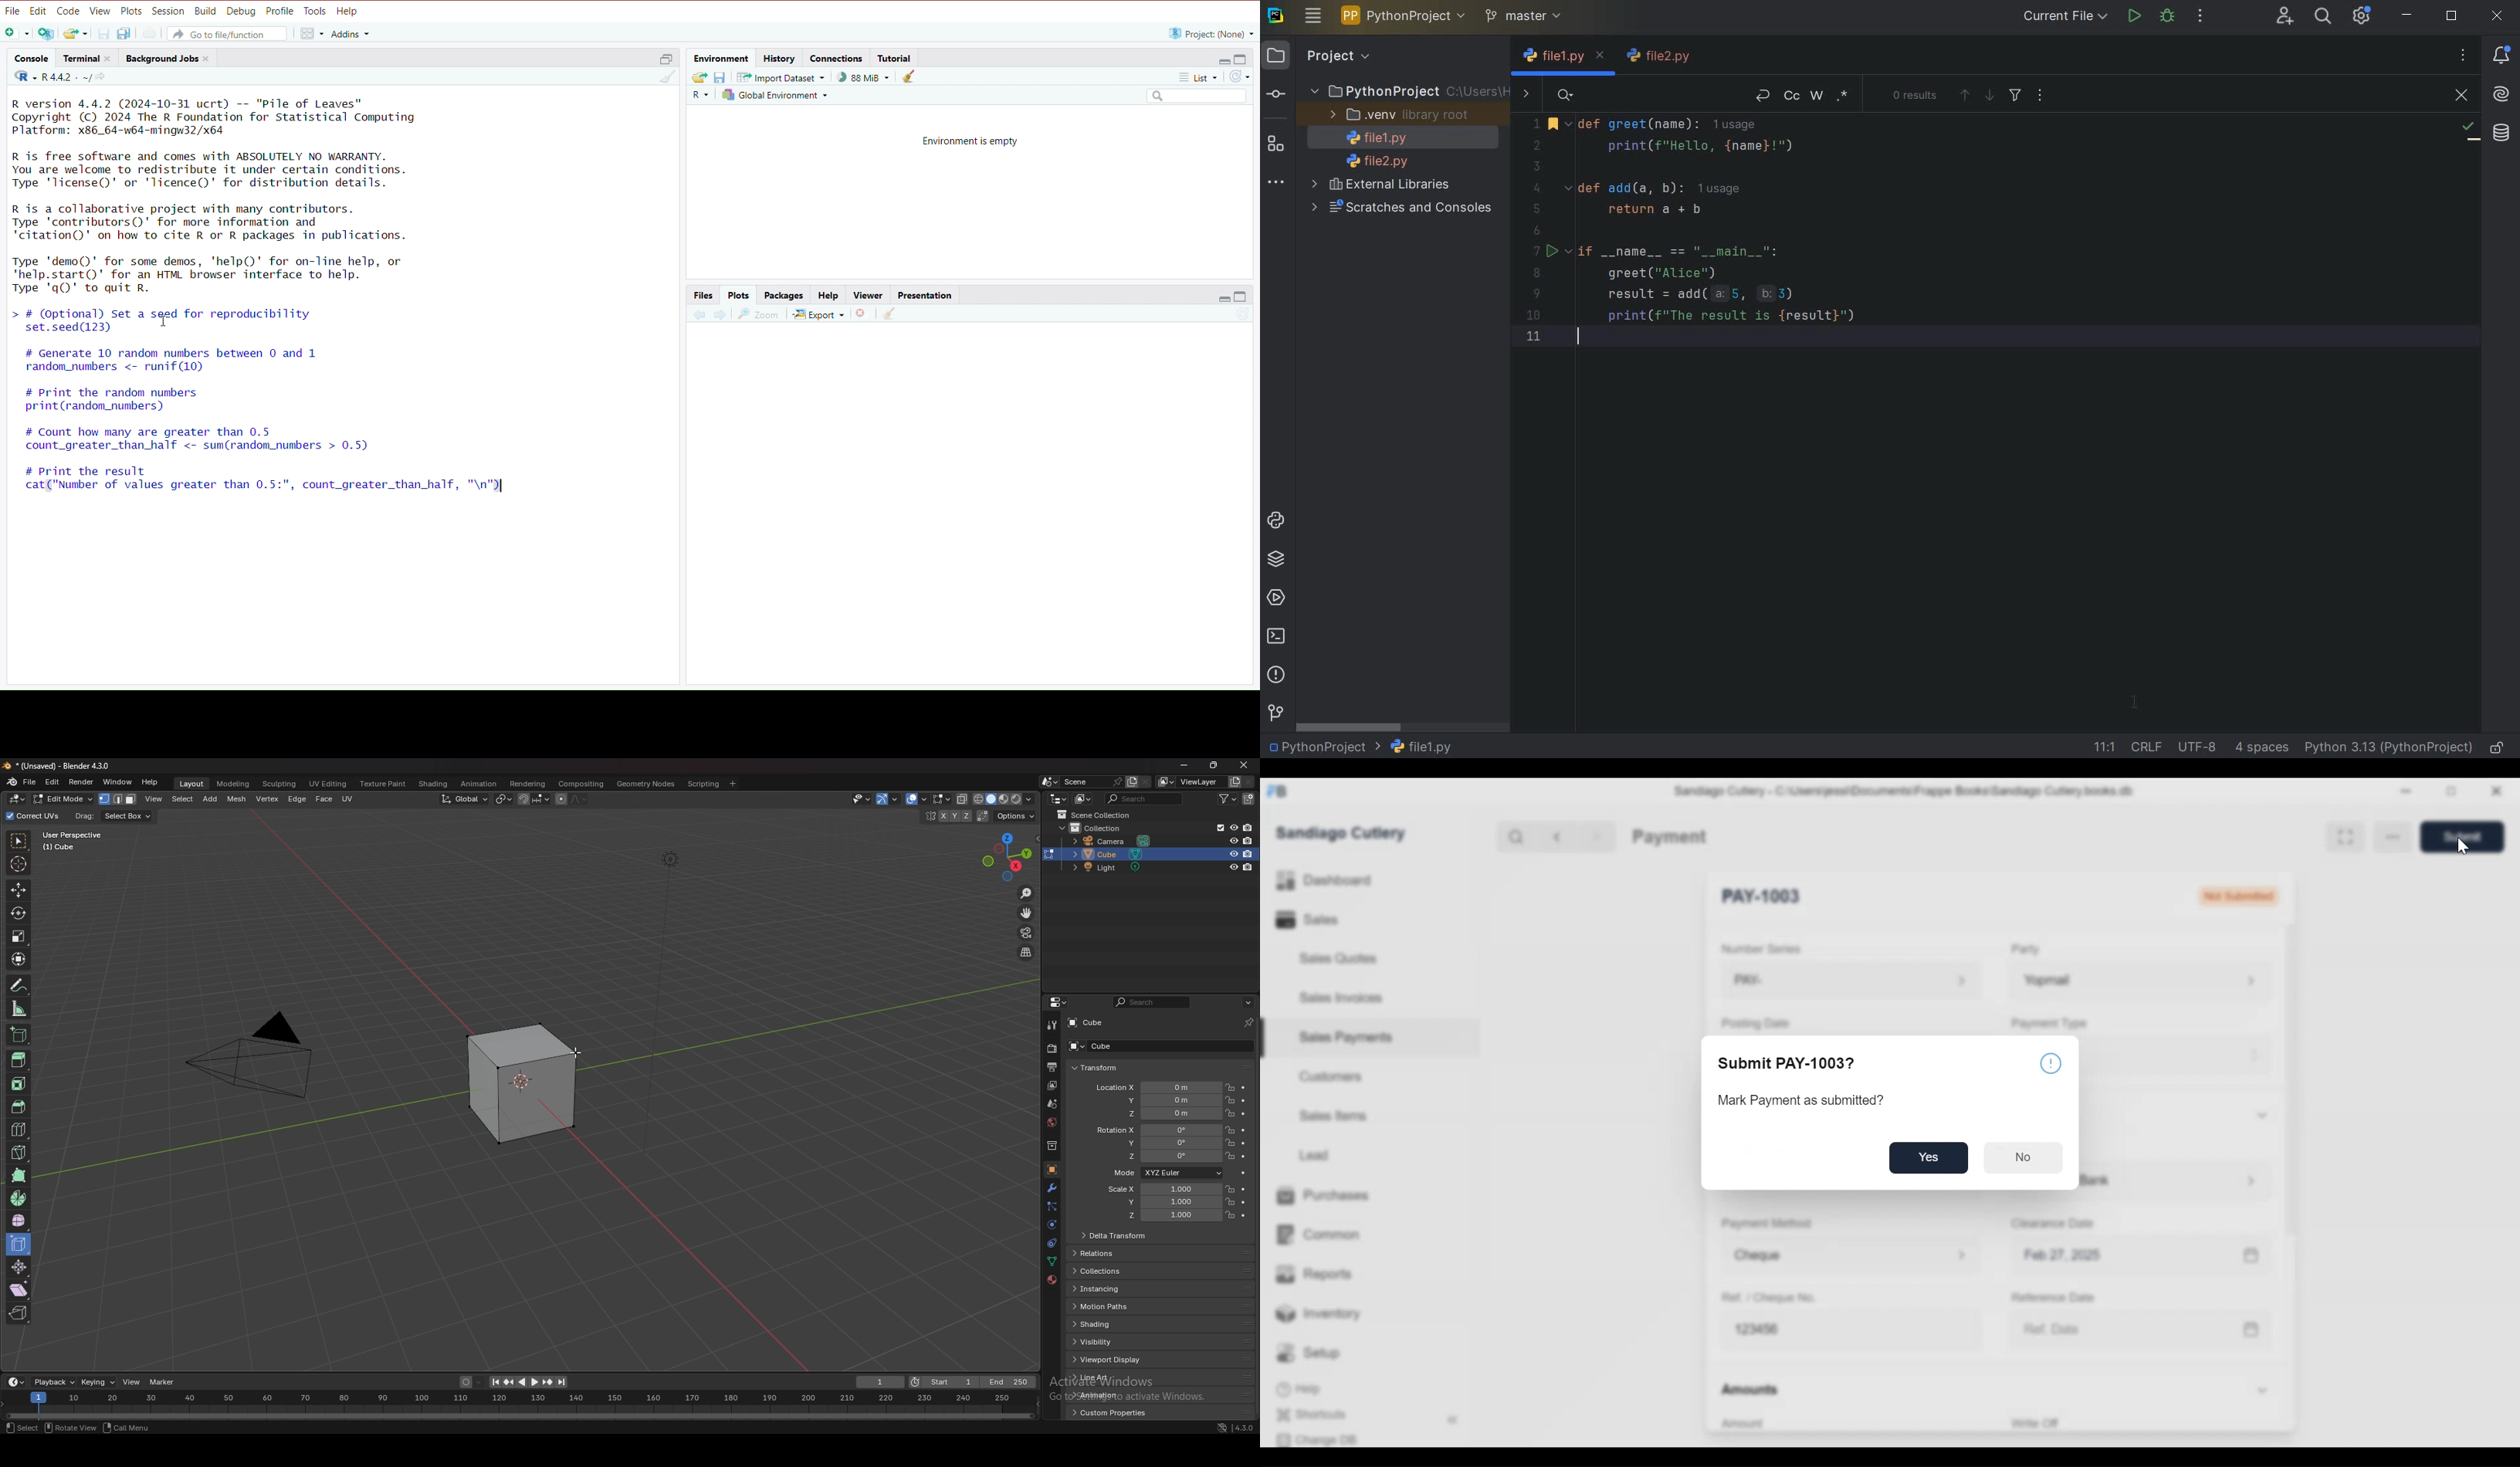  Describe the element at coordinates (2501, 56) in the screenshot. I see `NOTIFICATIONS` at that location.